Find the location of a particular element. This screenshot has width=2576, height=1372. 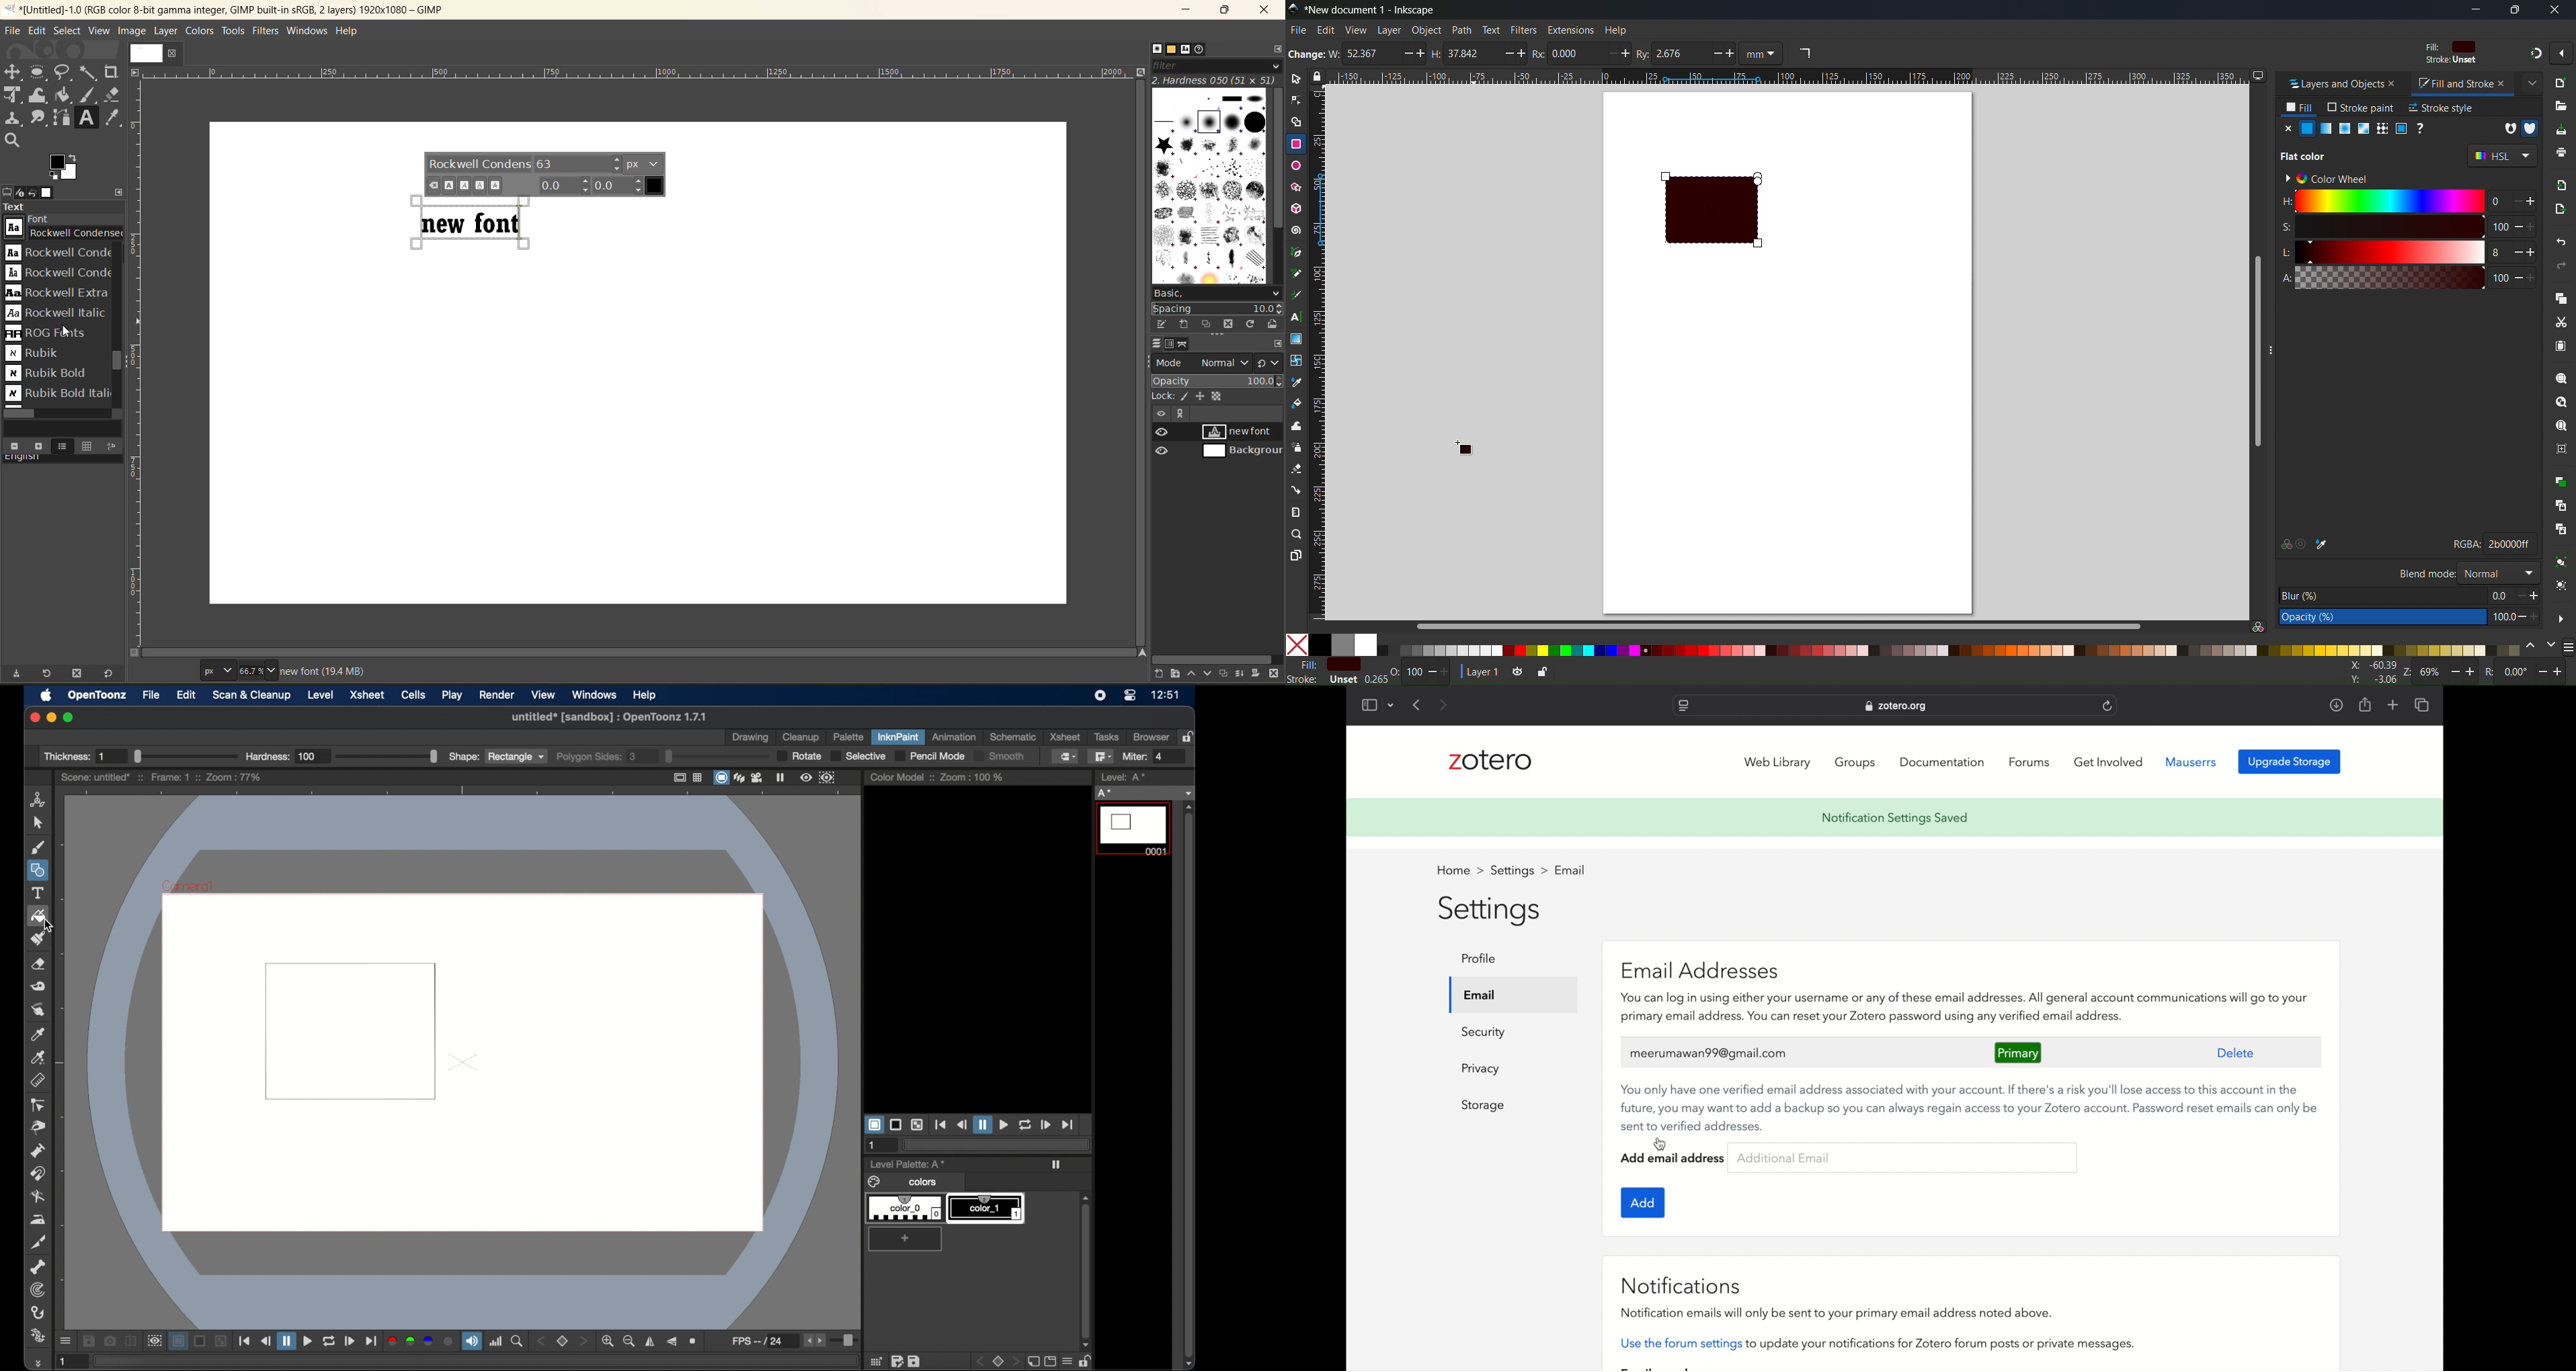

upgrade storage is located at coordinates (2290, 762).